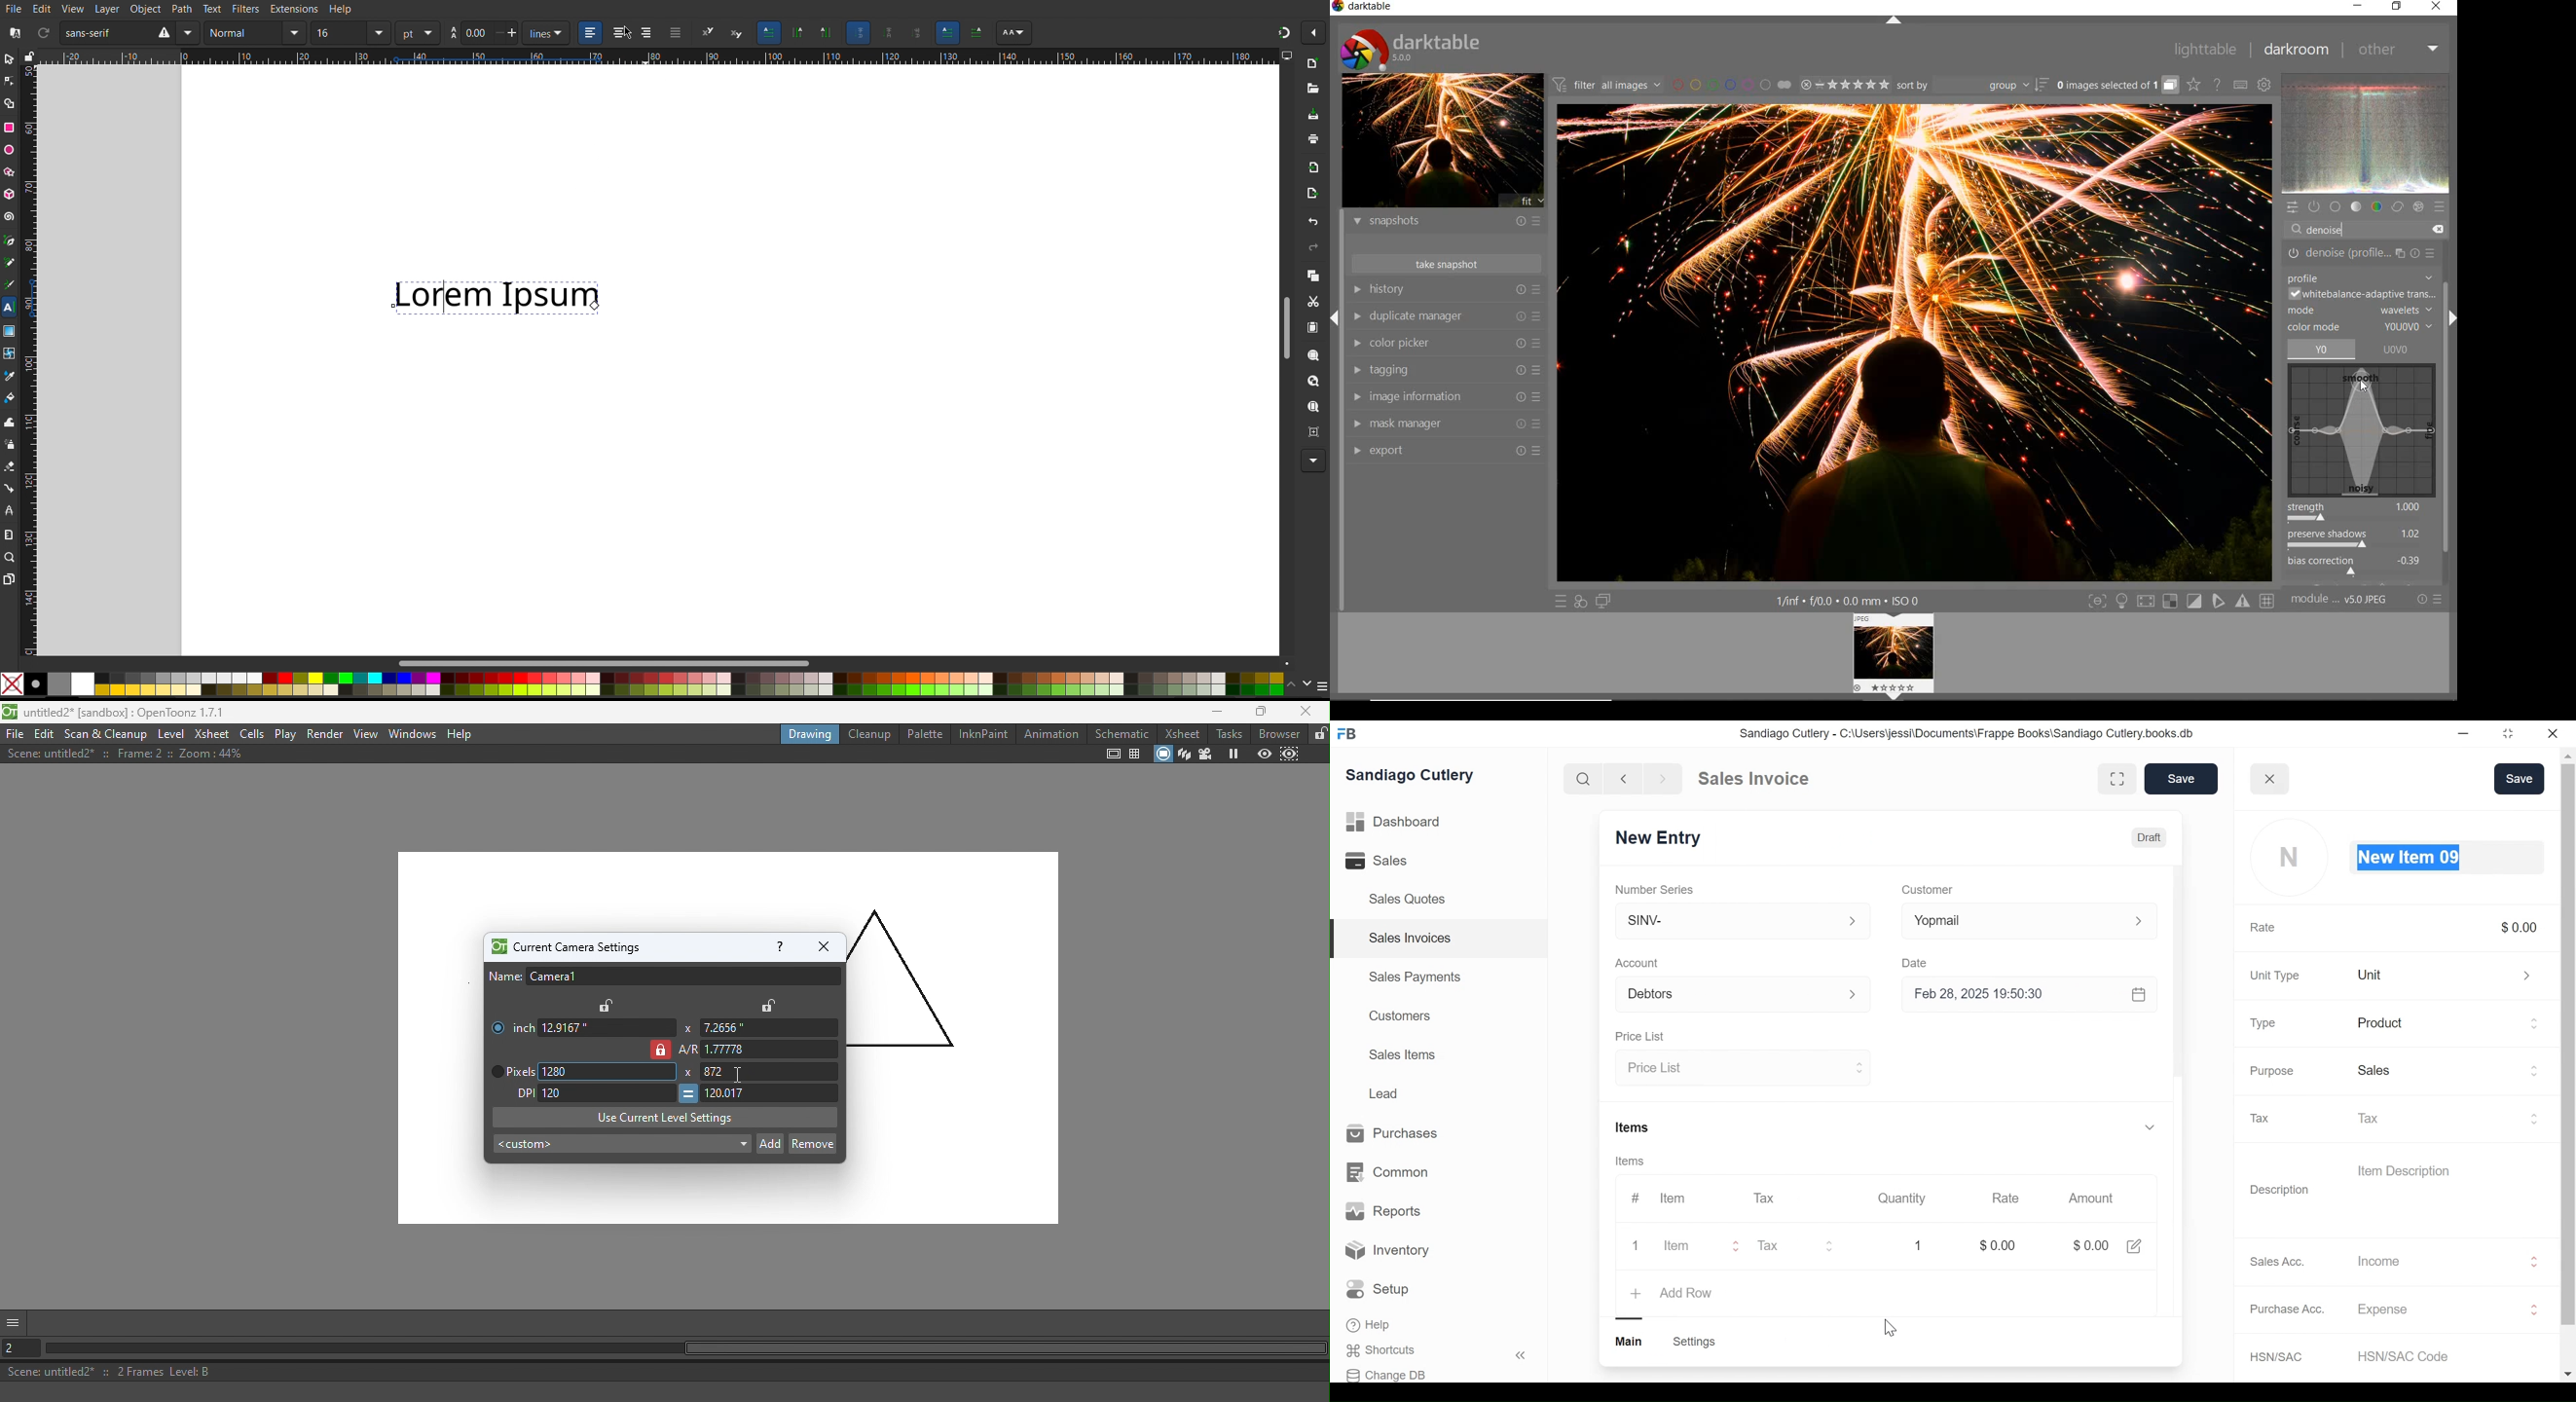 This screenshot has height=1428, width=2576. What do you see at coordinates (2271, 778) in the screenshot?
I see `close` at bounding box center [2271, 778].